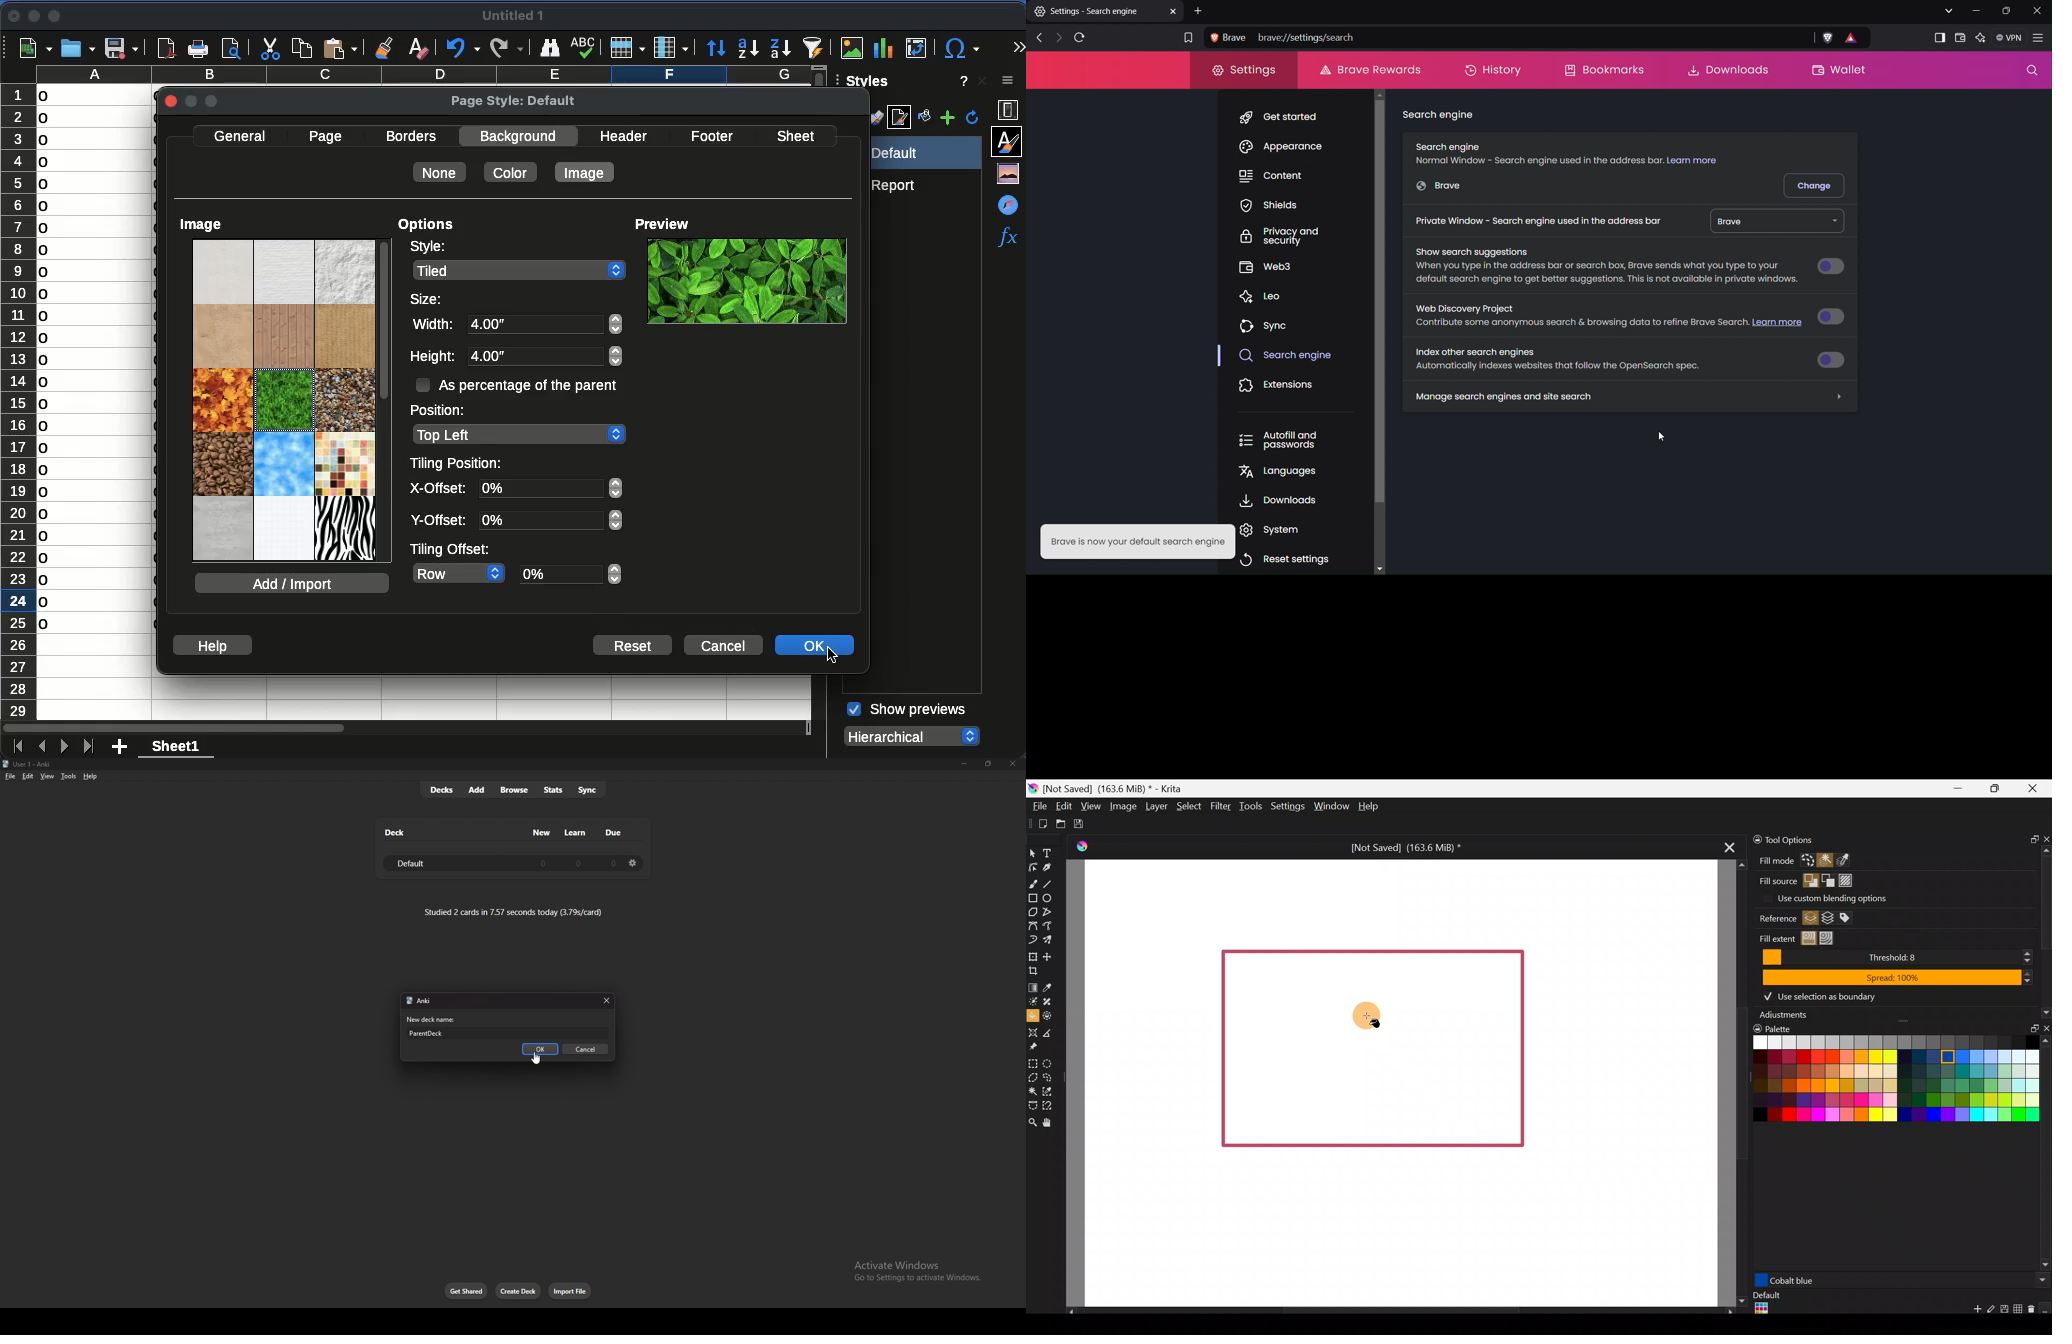 The height and width of the screenshot is (1344, 2072). Describe the element at coordinates (2046, 1155) in the screenshot. I see `Scroll bar` at that location.